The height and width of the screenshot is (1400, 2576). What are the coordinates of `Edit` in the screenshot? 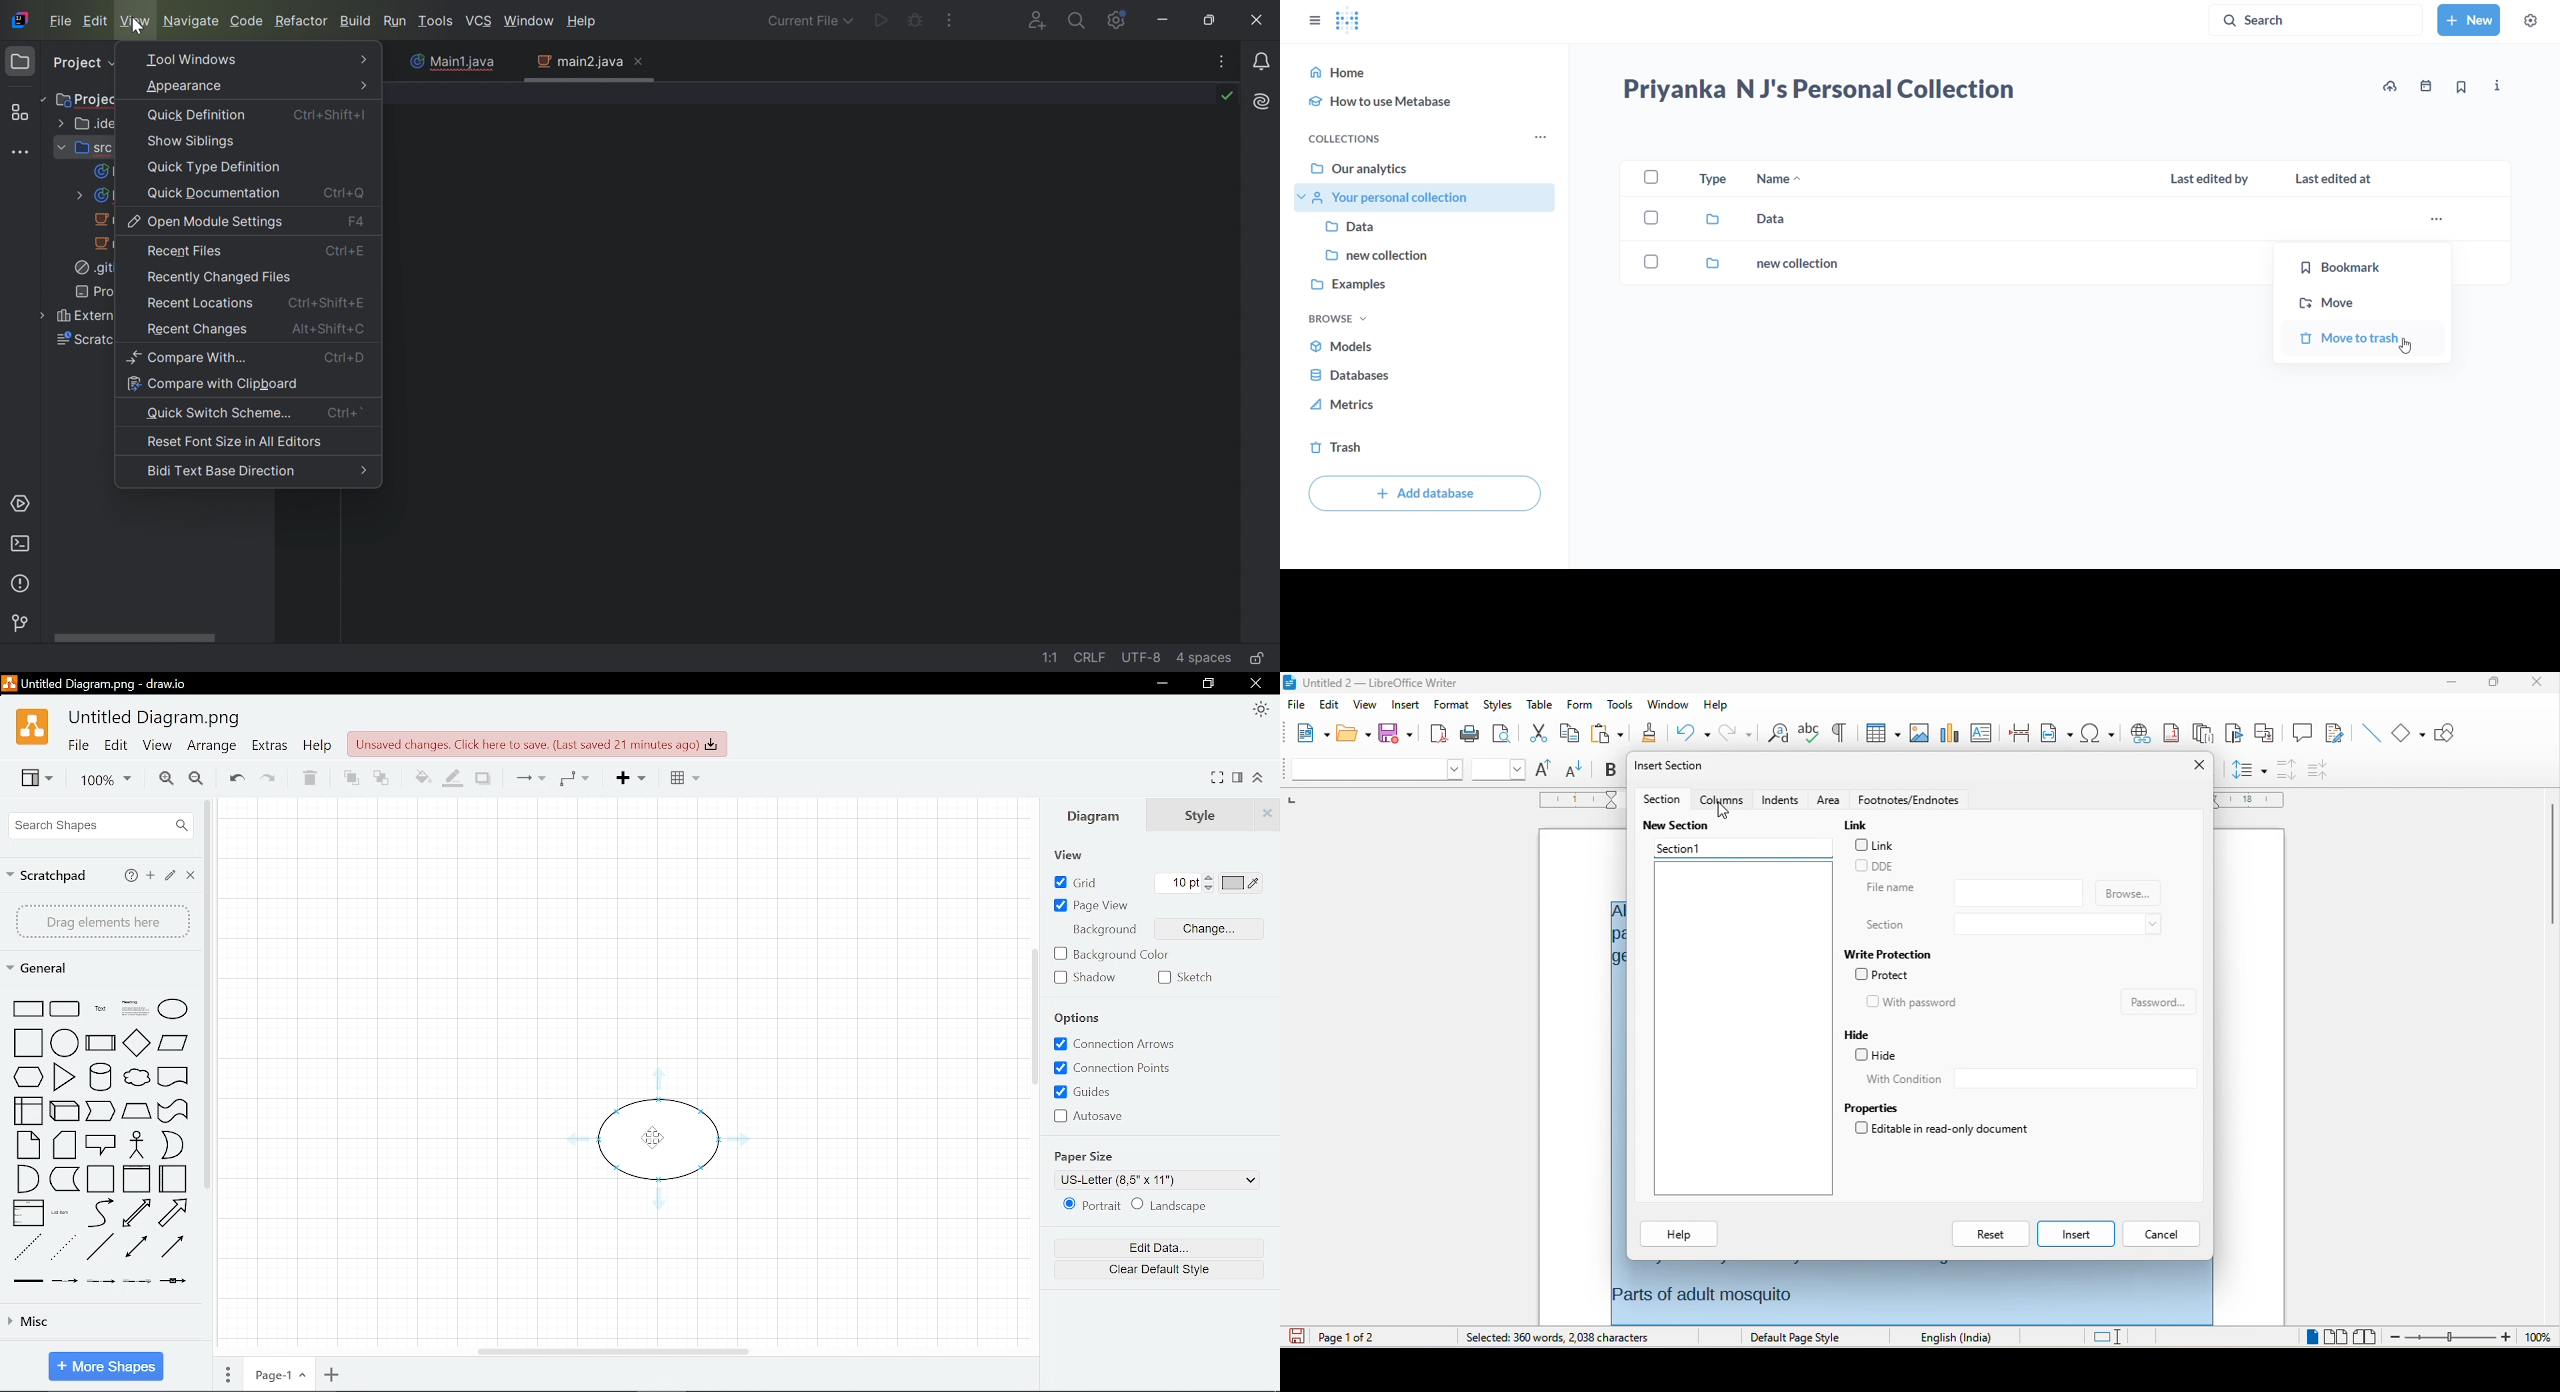 It's located at (117, 745).